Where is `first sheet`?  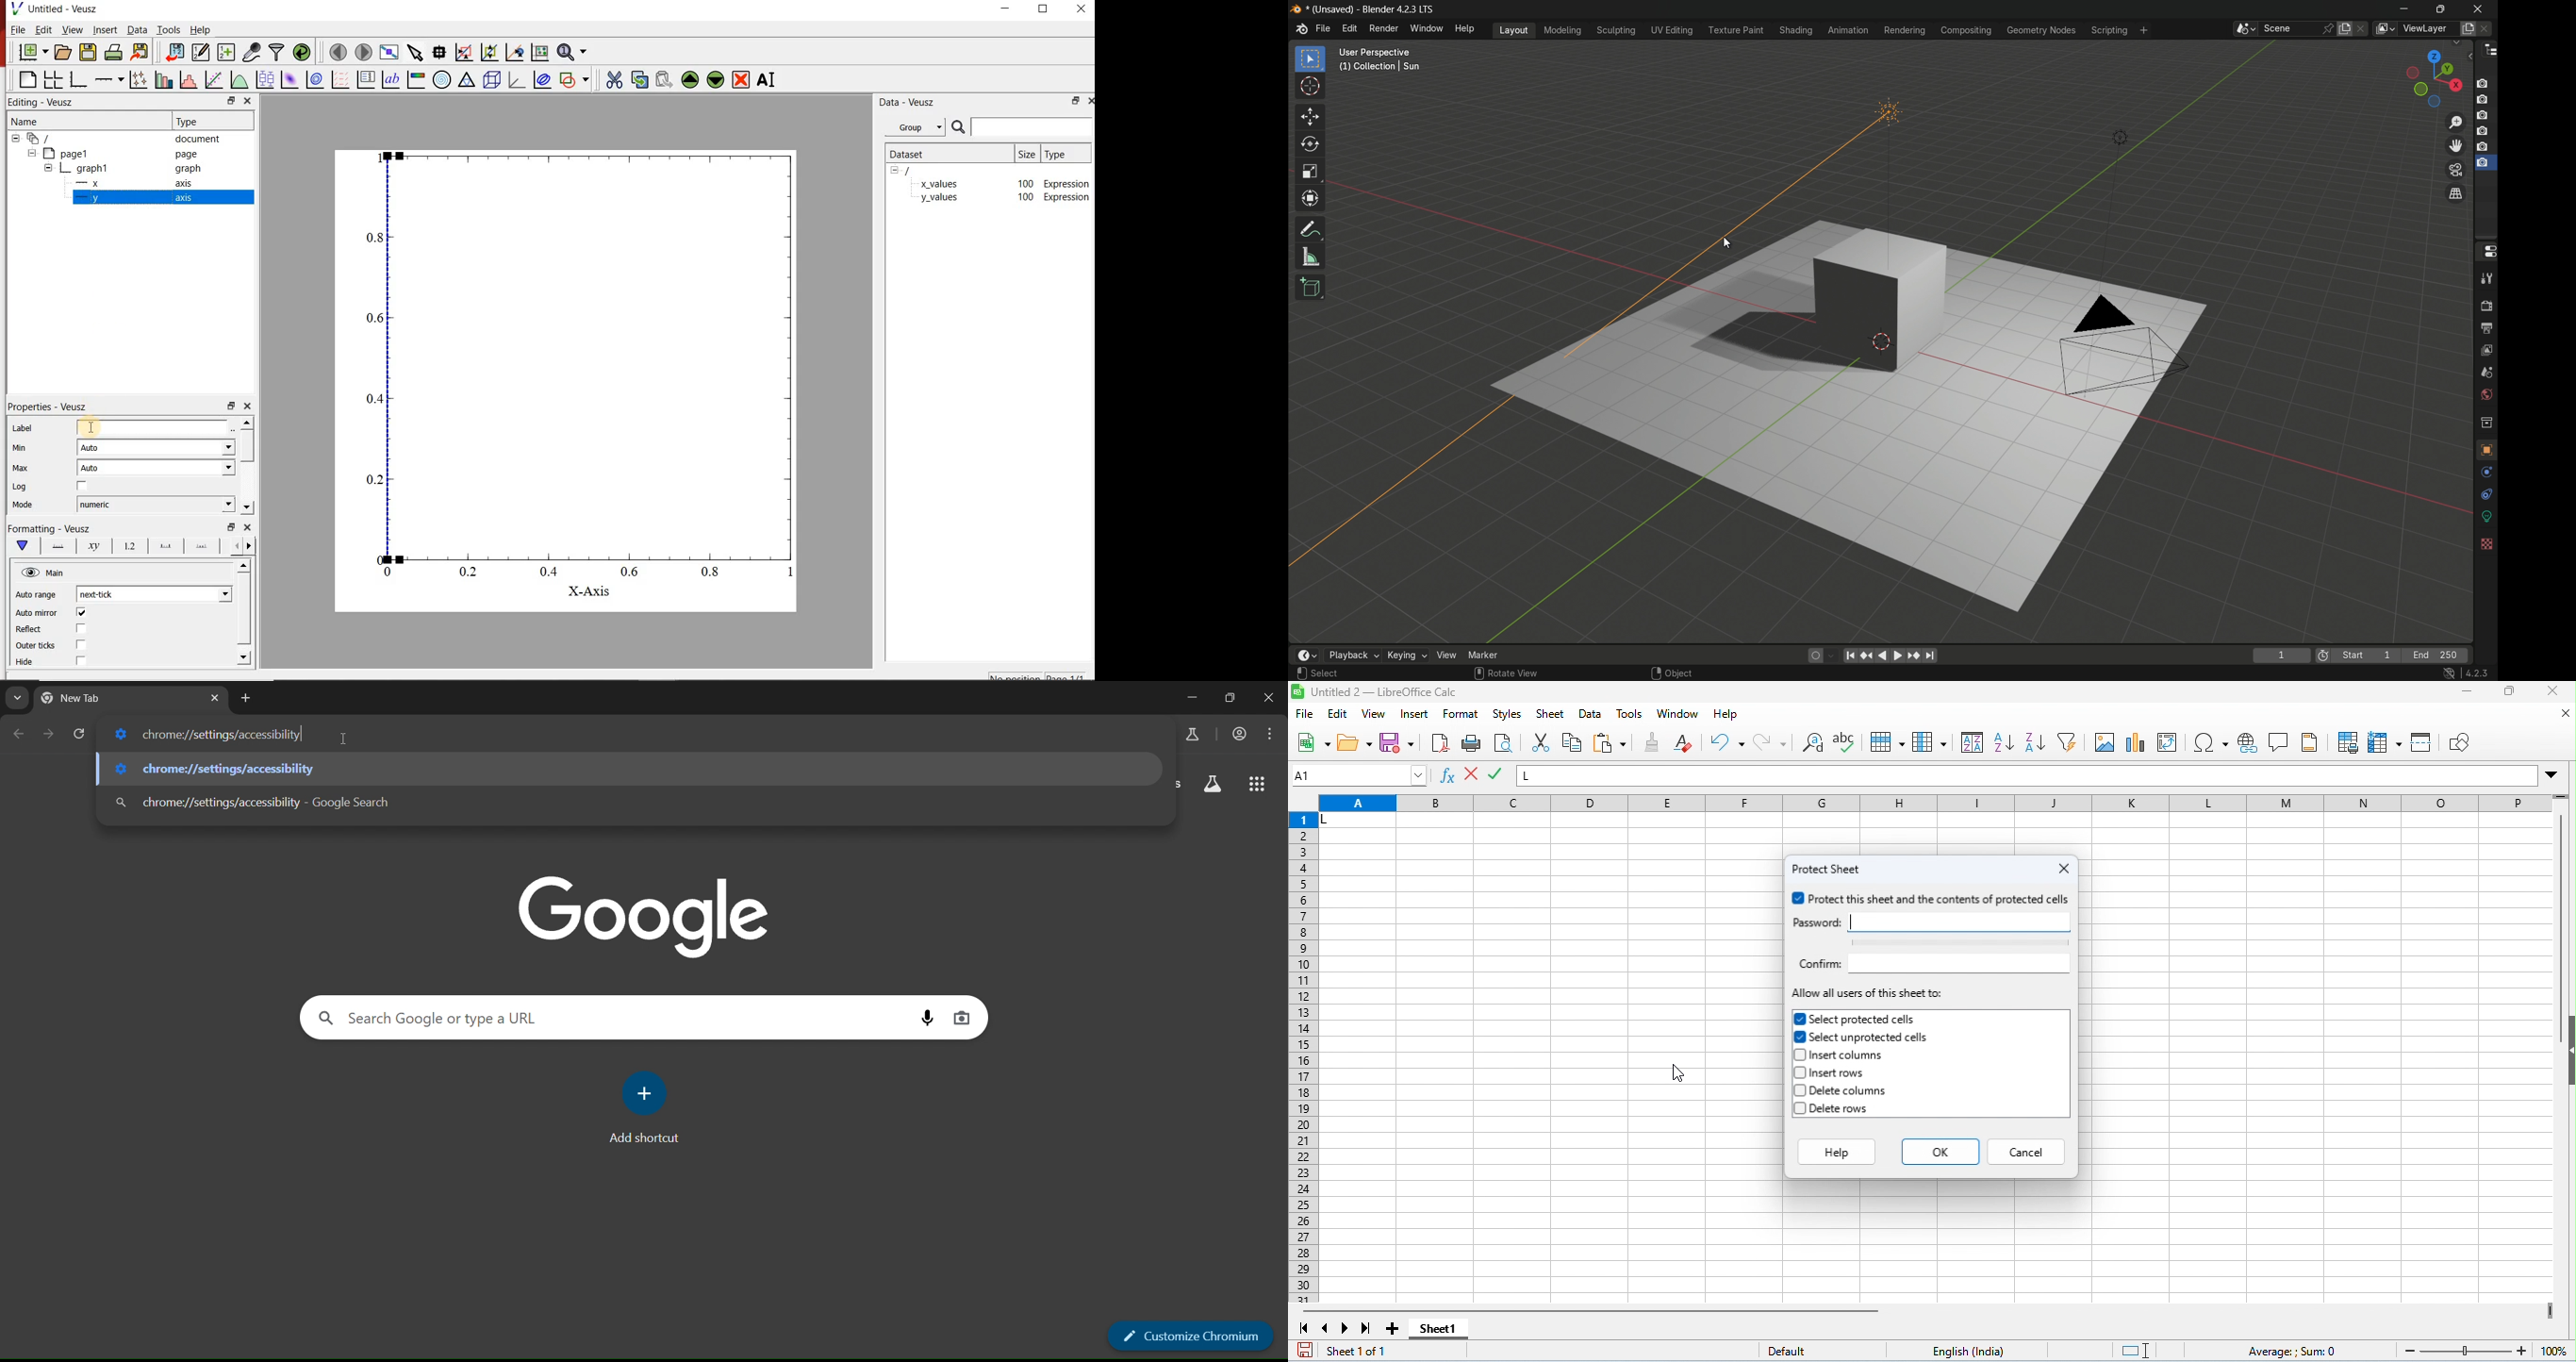 first sheet is located at coordinates (1304, 1328).